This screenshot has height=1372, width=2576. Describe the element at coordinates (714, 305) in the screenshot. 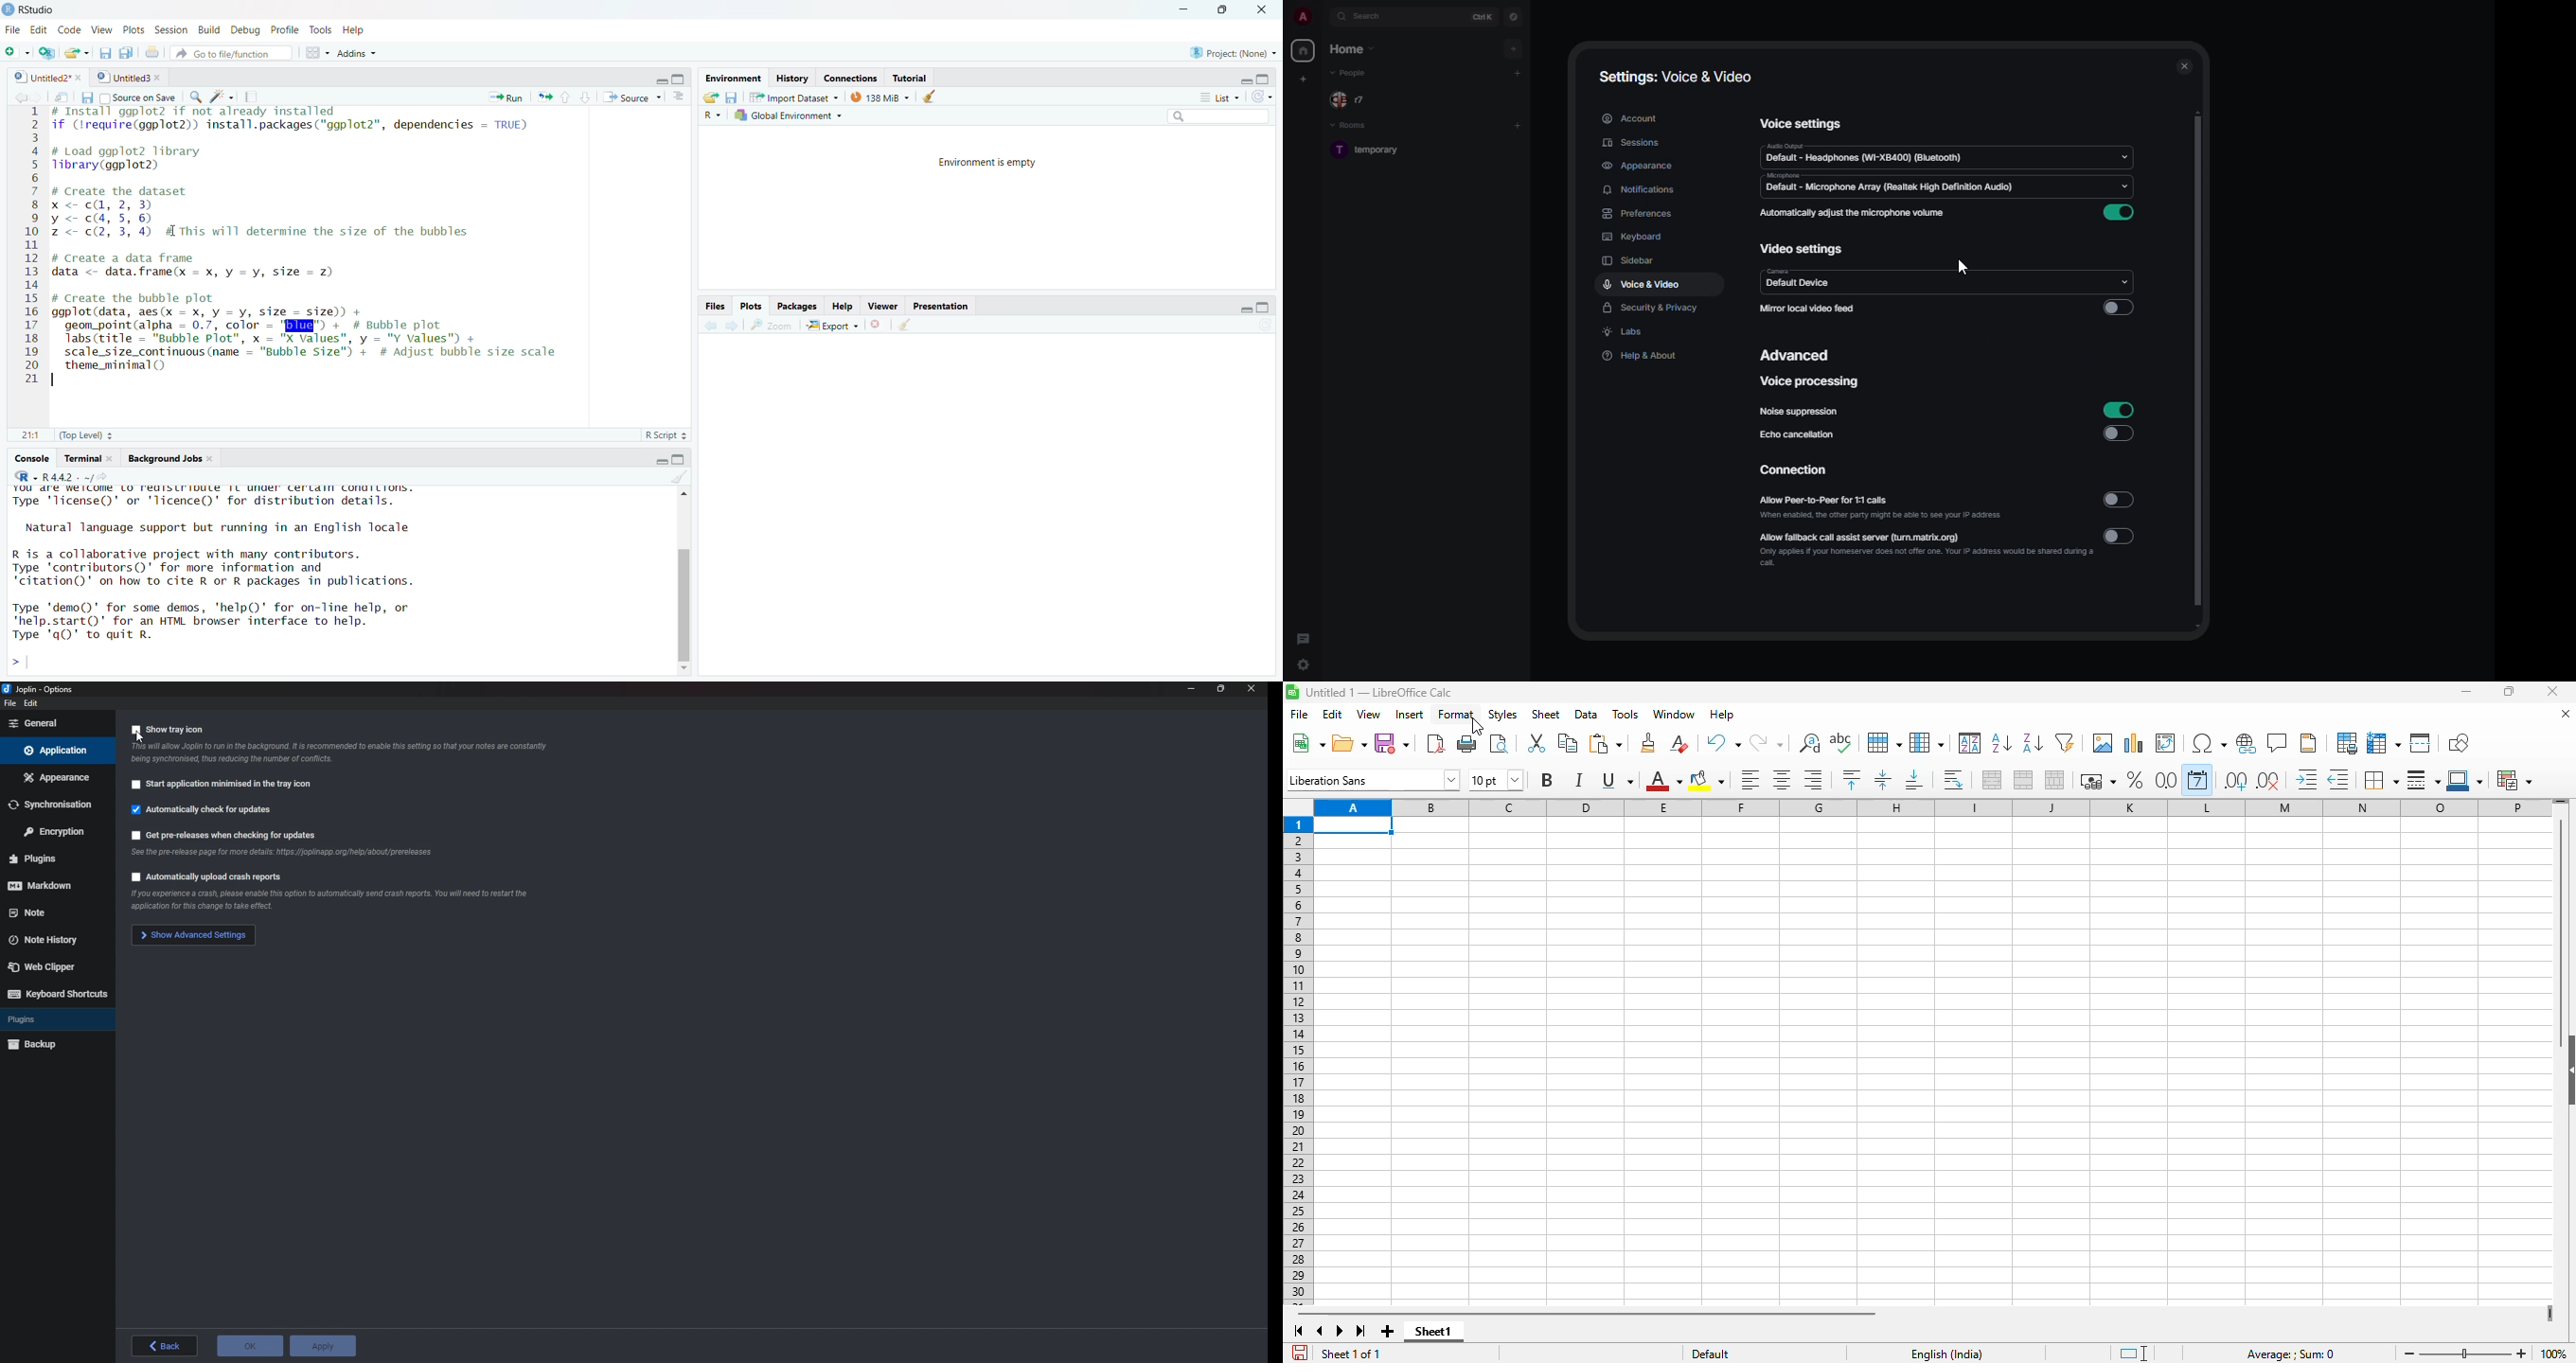

I see `Files` at that location.